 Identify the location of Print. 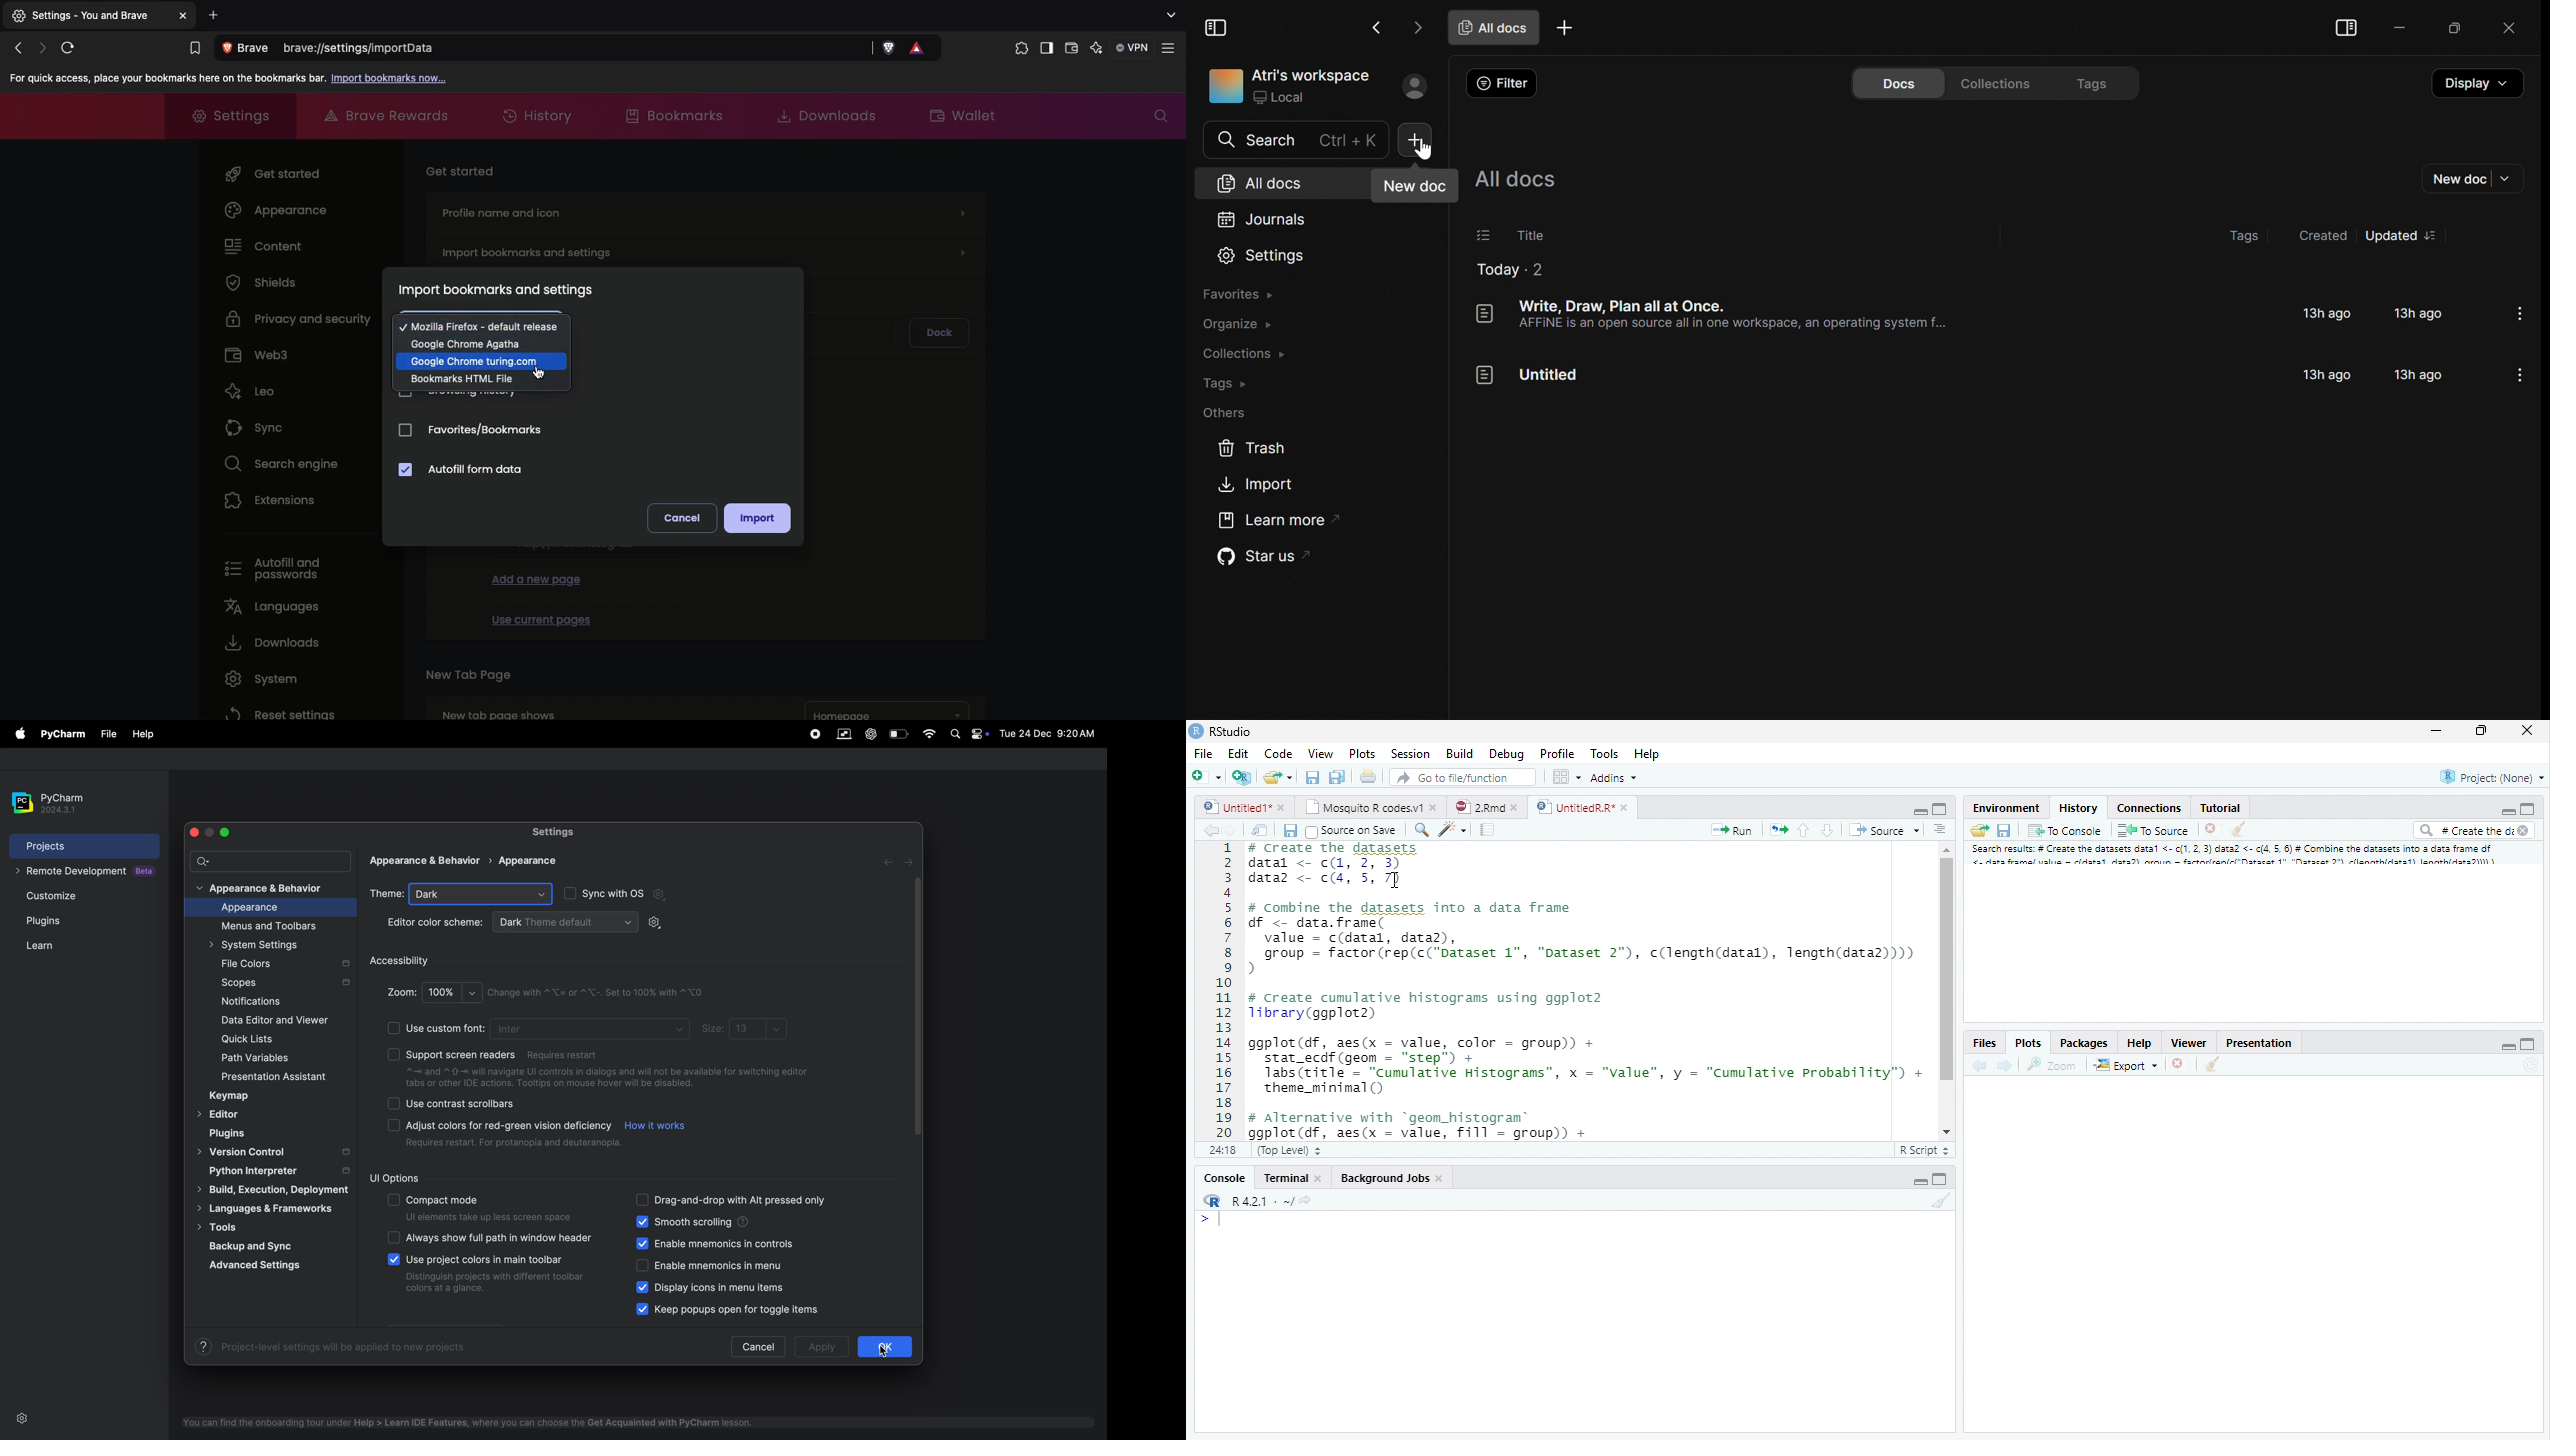
(1371, 777).